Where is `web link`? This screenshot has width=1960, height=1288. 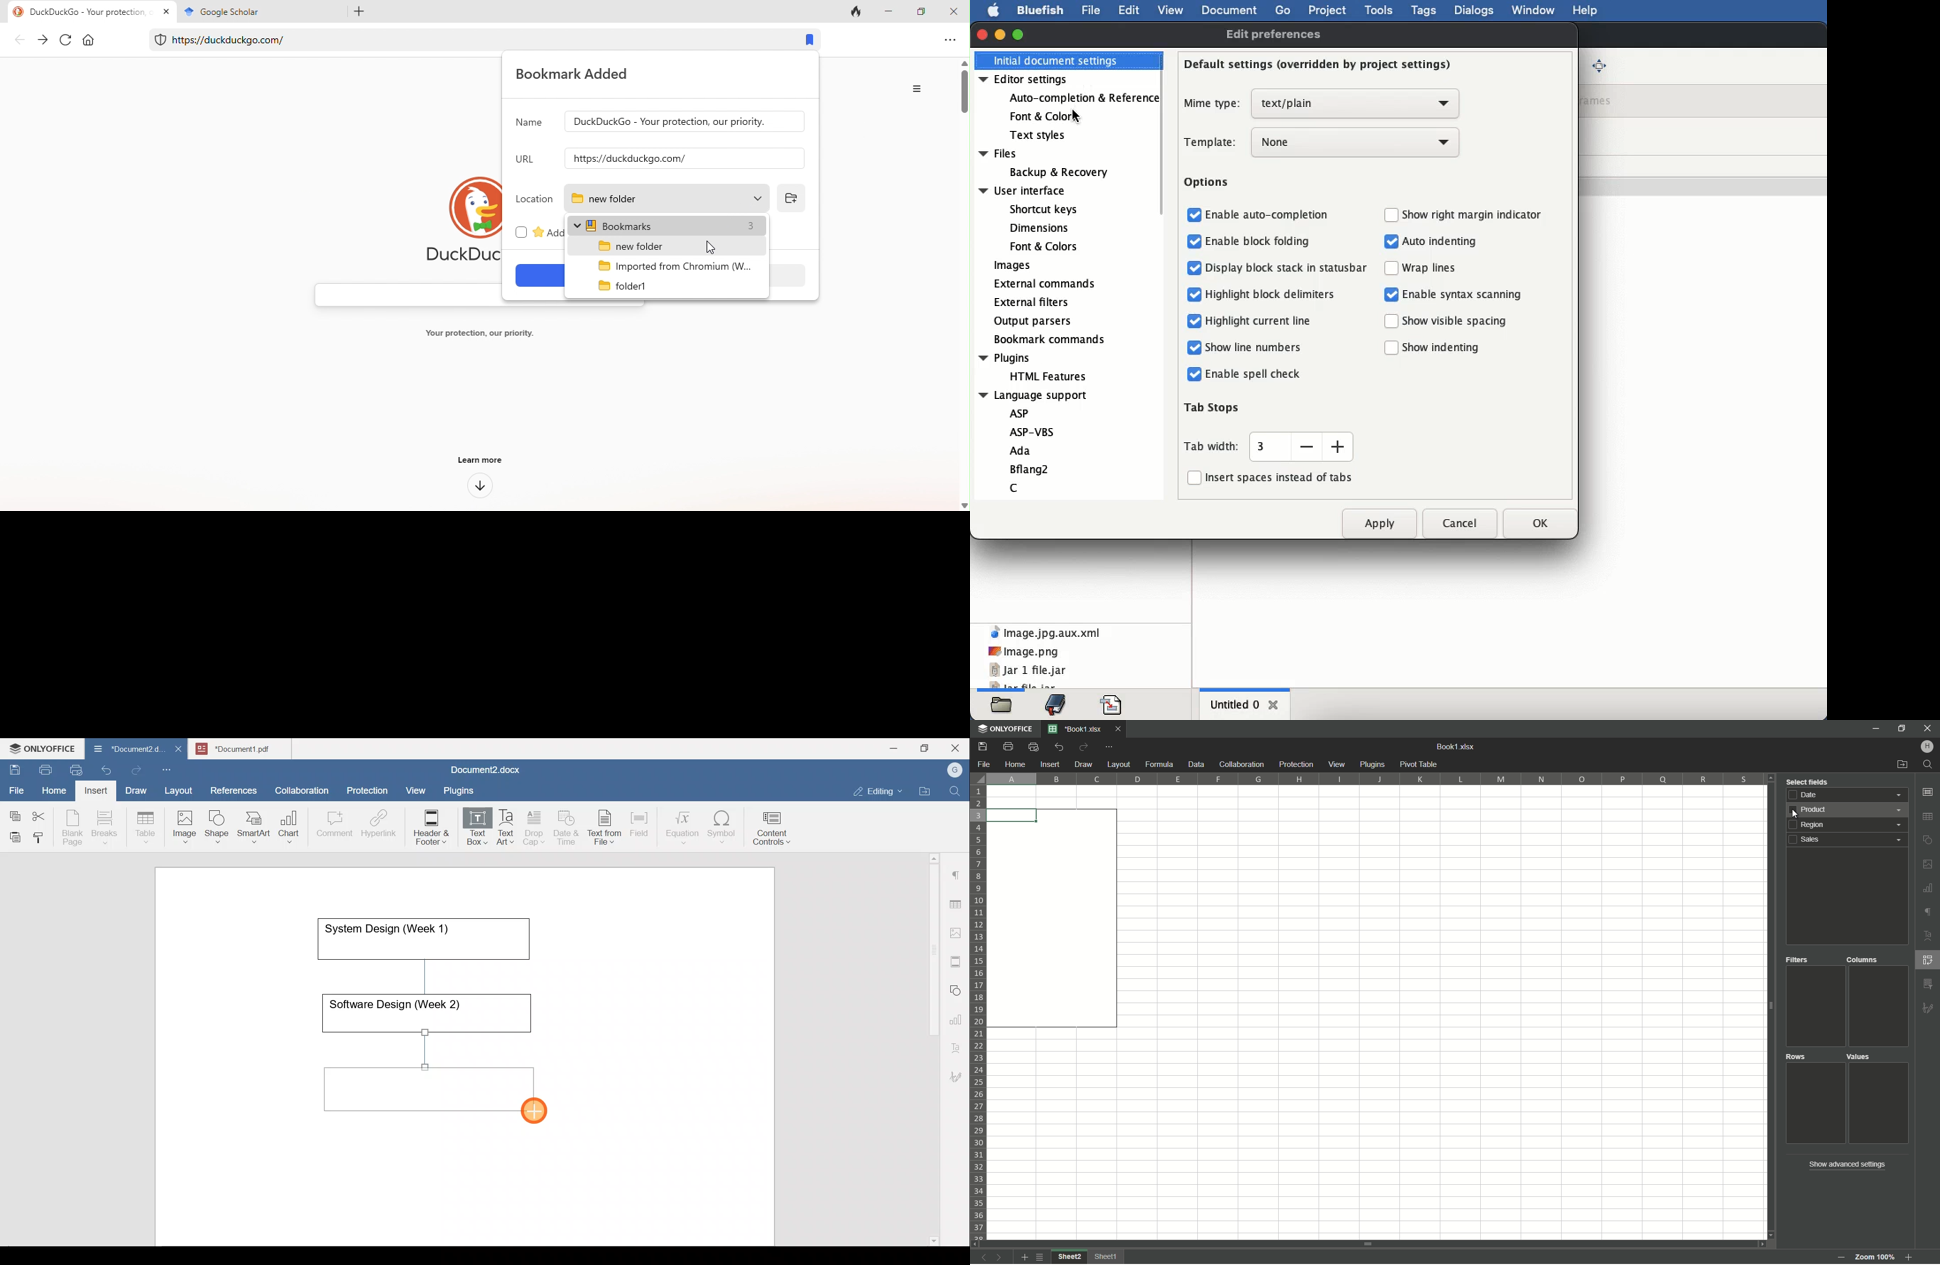
web link is located at coordinates (463, 37).